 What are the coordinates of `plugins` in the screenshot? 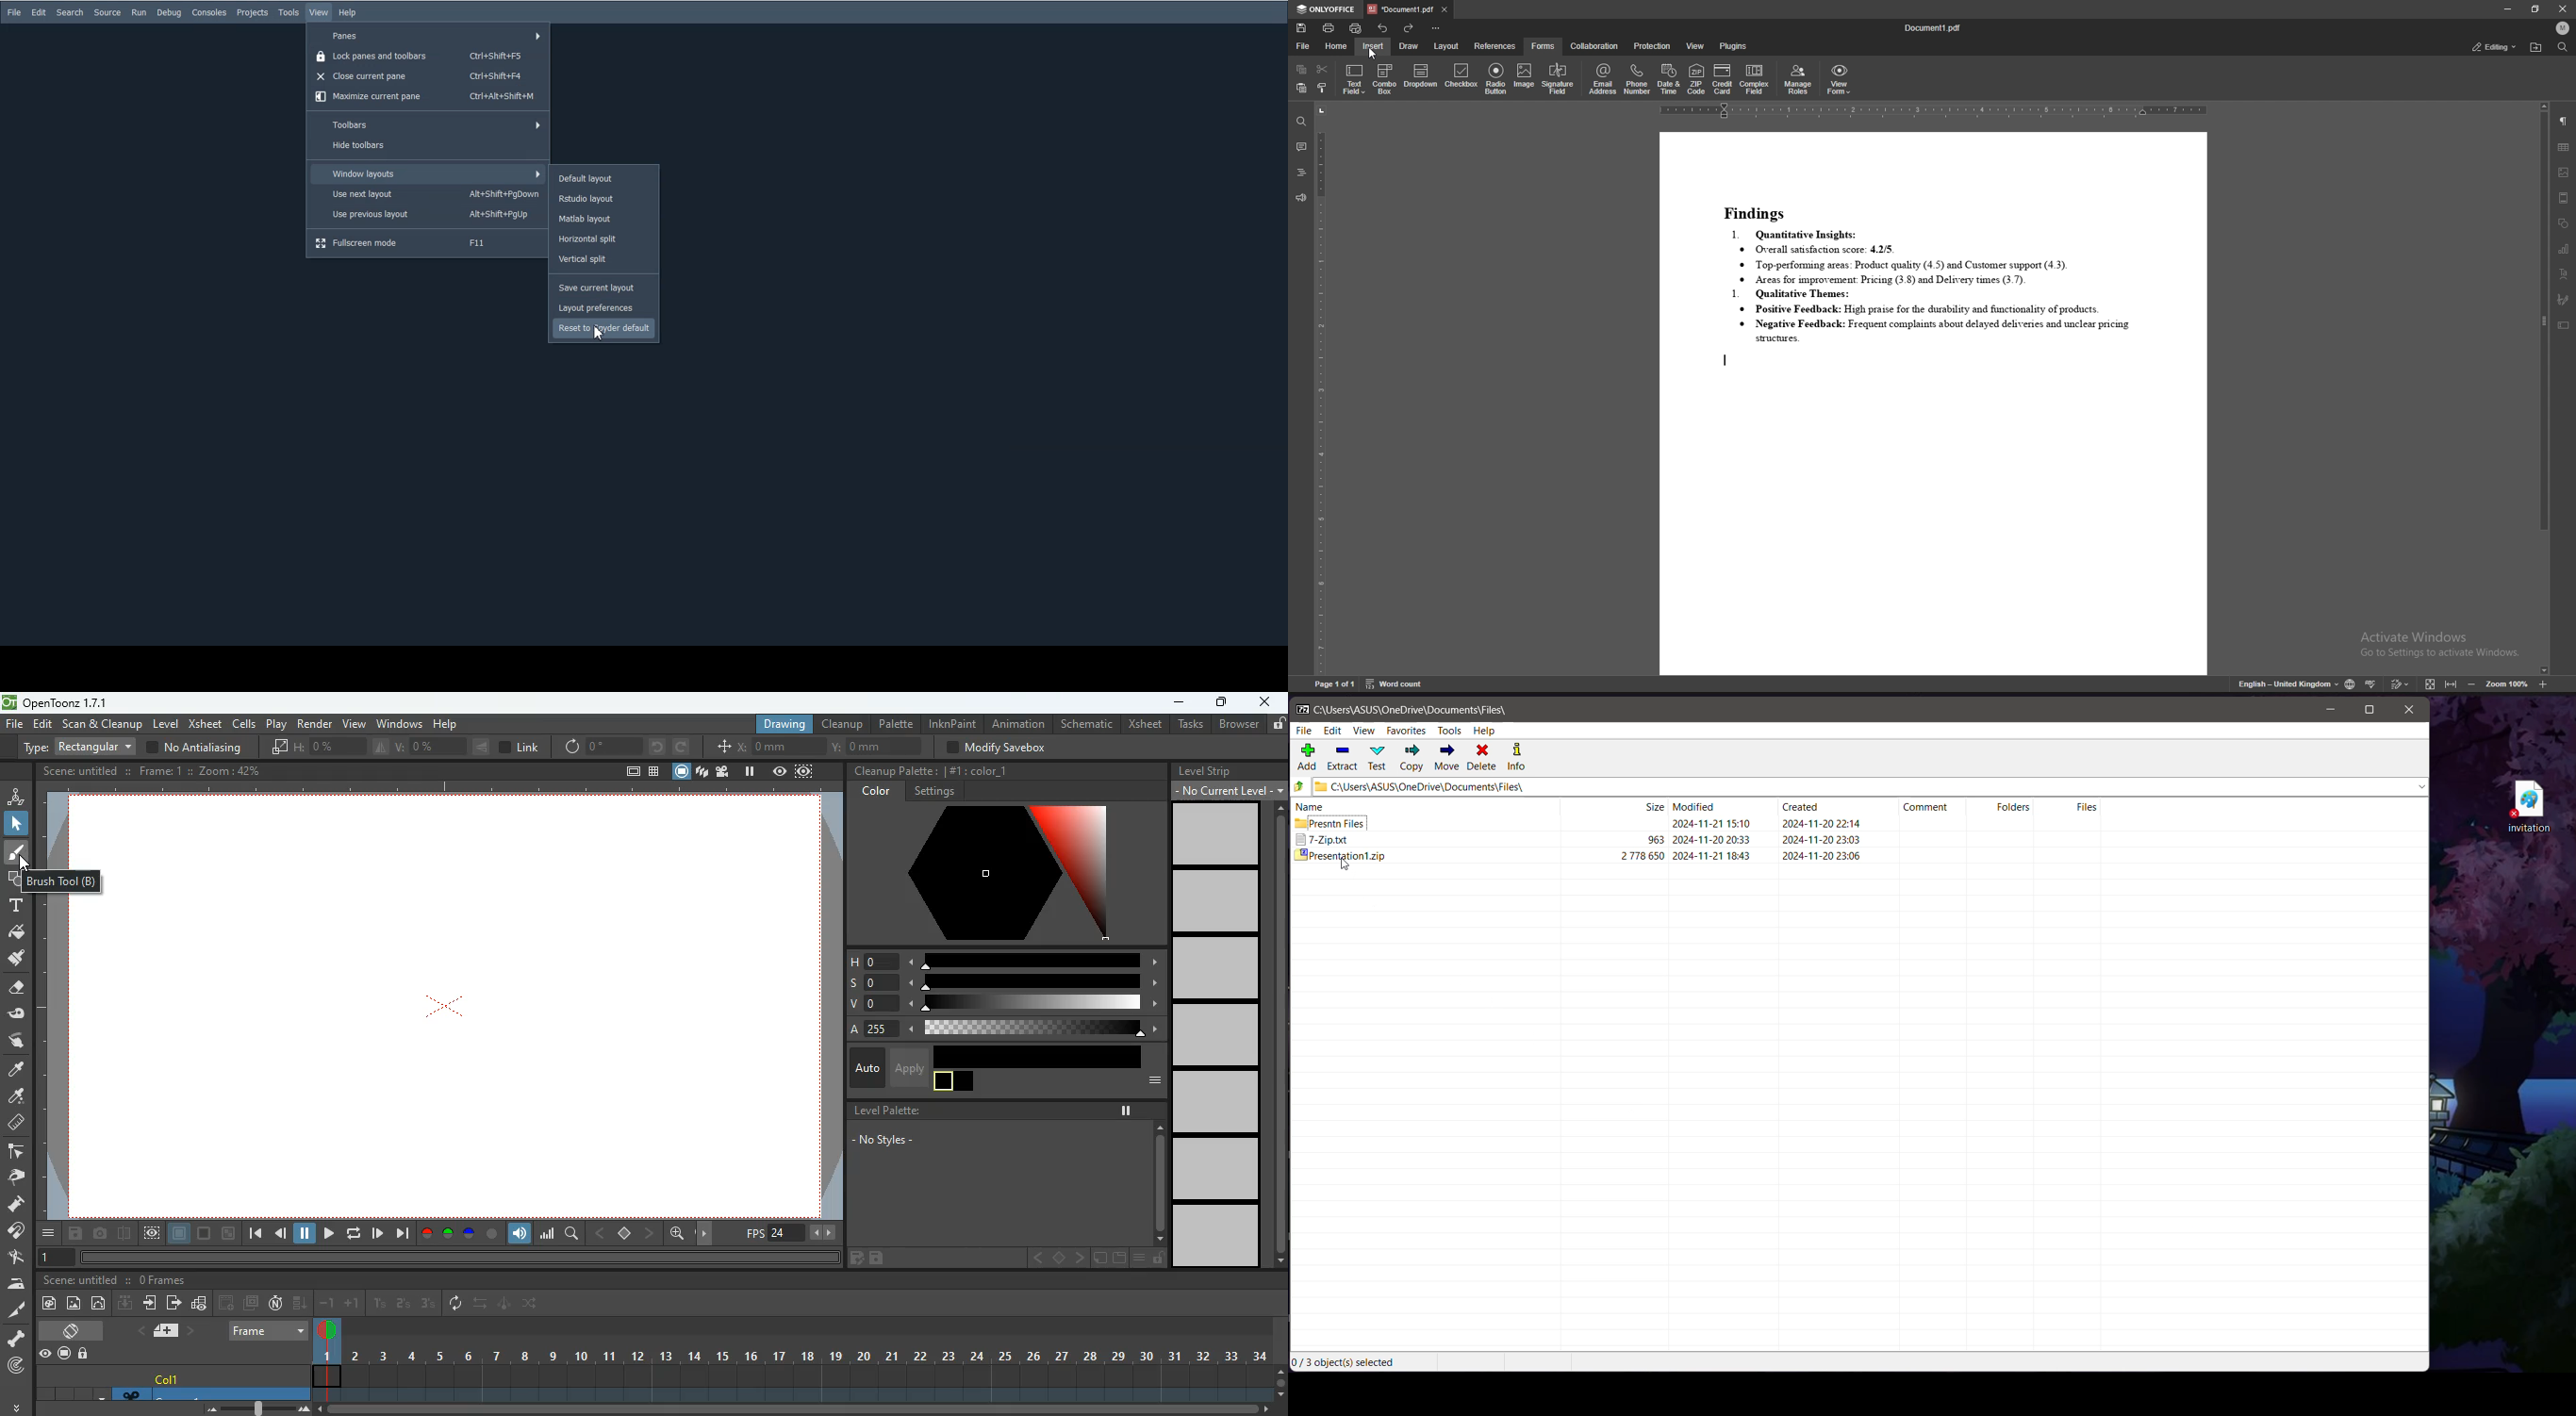 It's located at (1735, 46).